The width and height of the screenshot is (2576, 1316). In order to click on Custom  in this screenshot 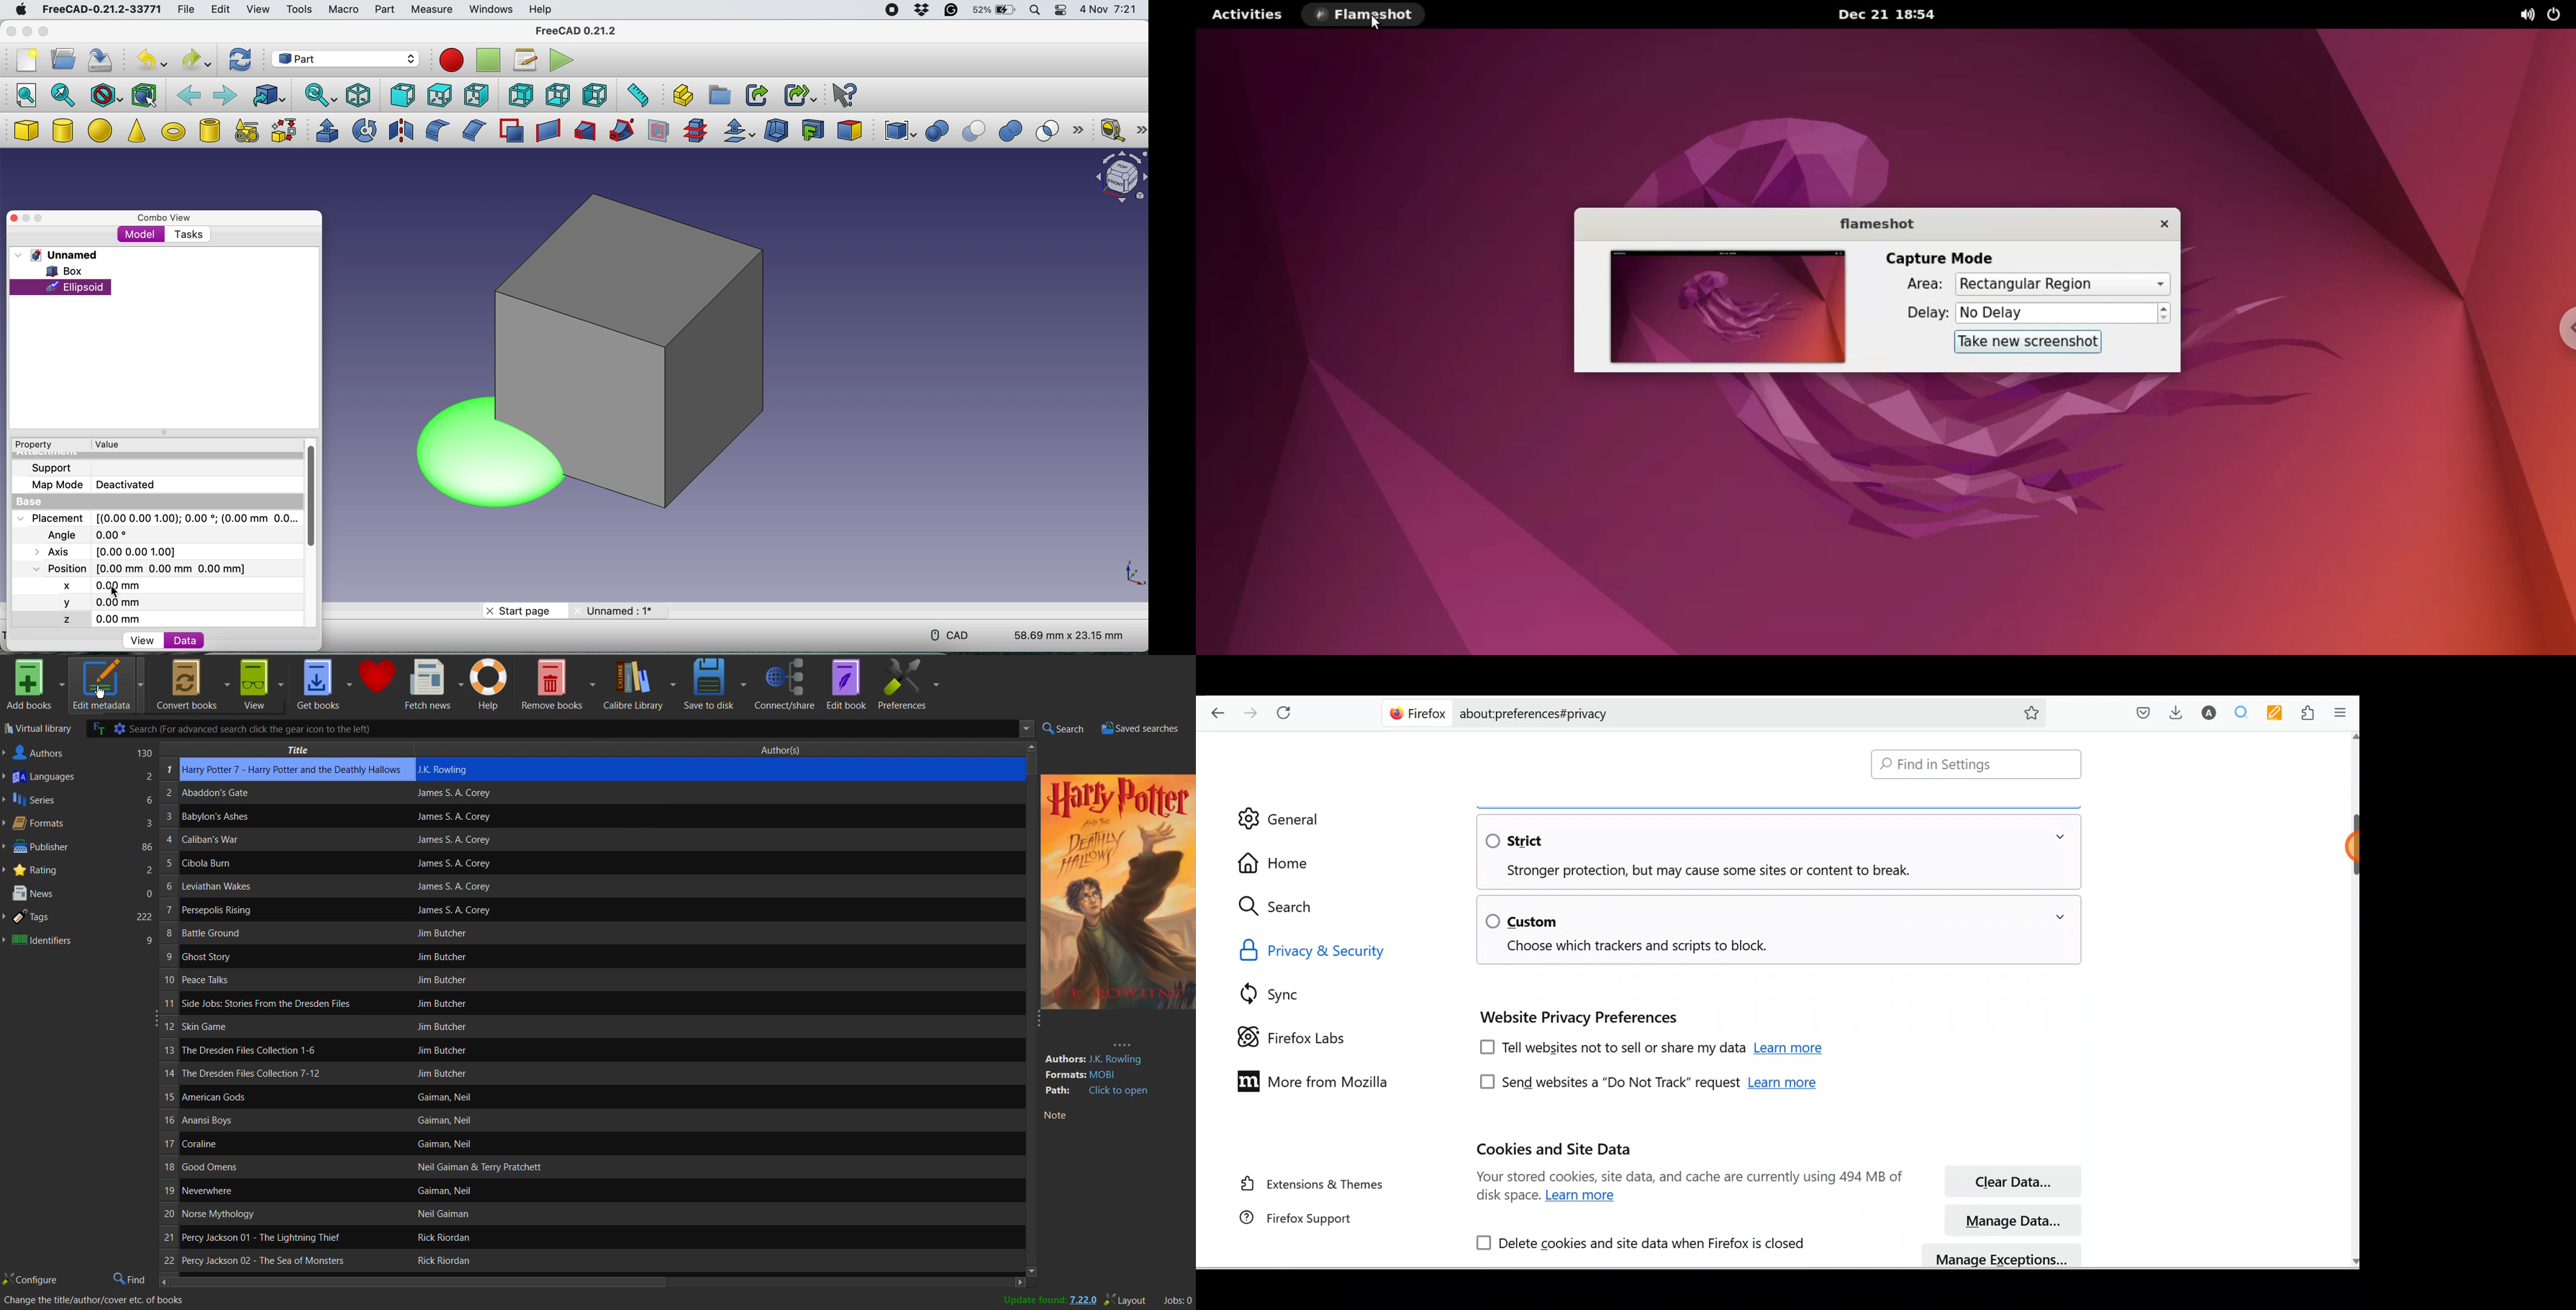, I will do `click(1522, 920)`.